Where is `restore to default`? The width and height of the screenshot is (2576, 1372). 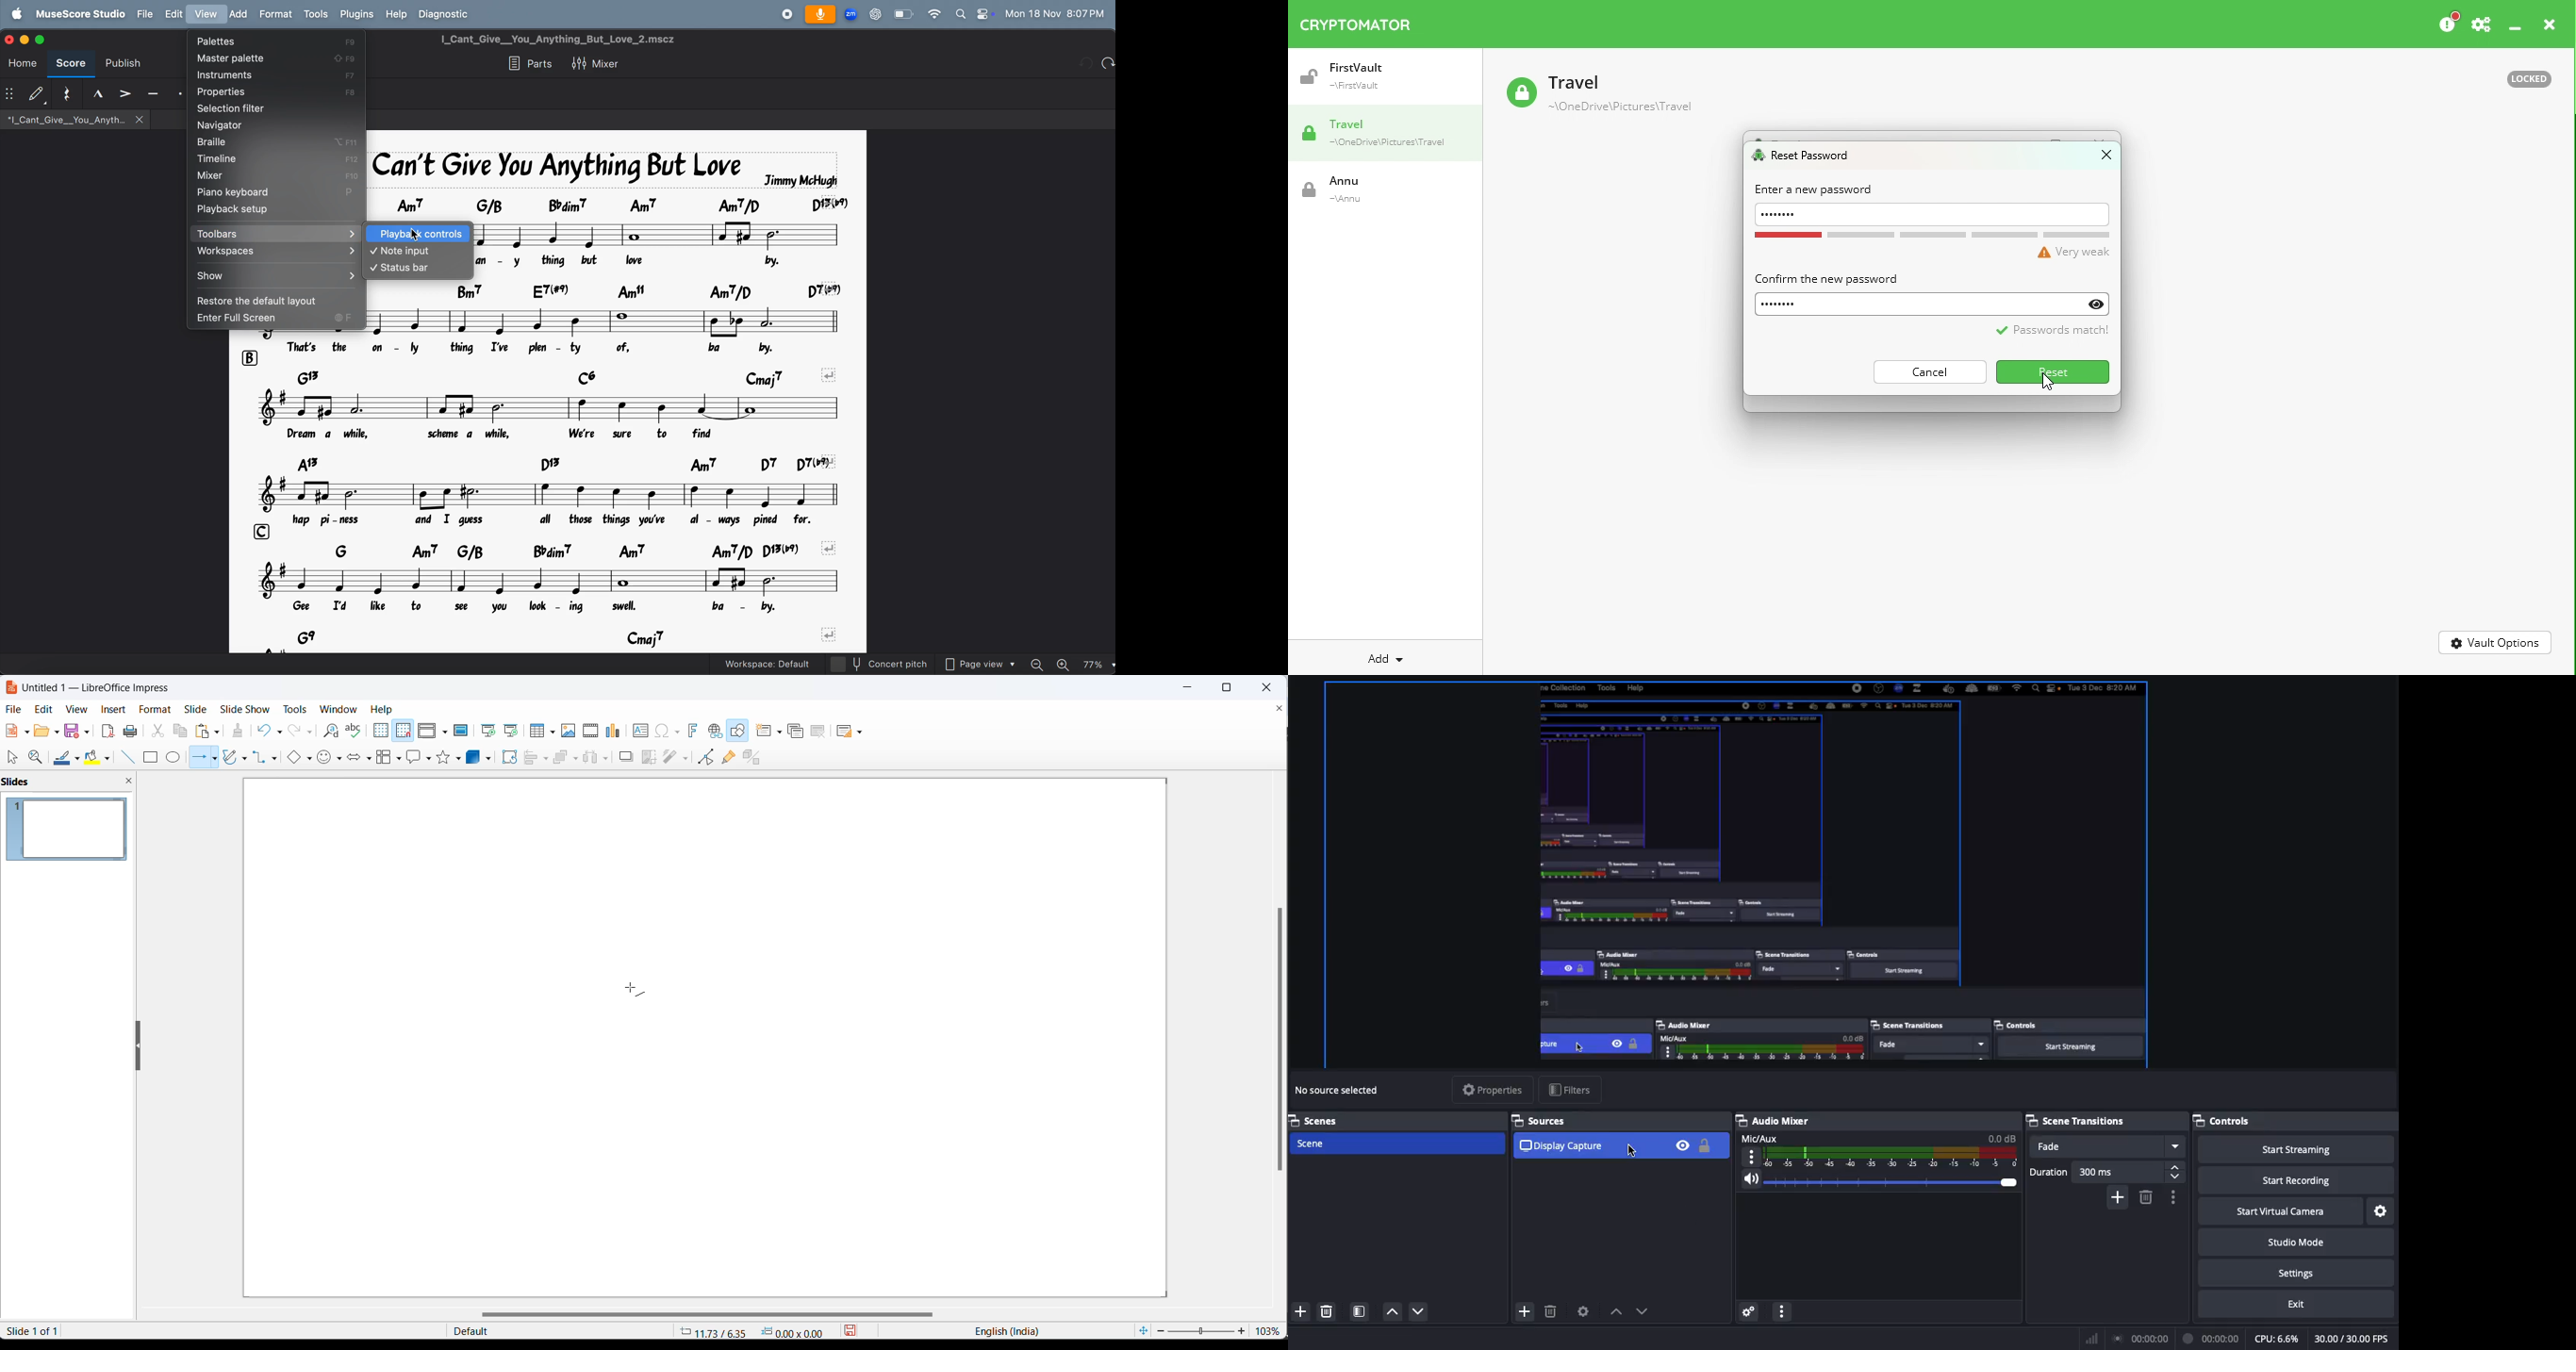 restore to default is located at coordinates (274, 300).